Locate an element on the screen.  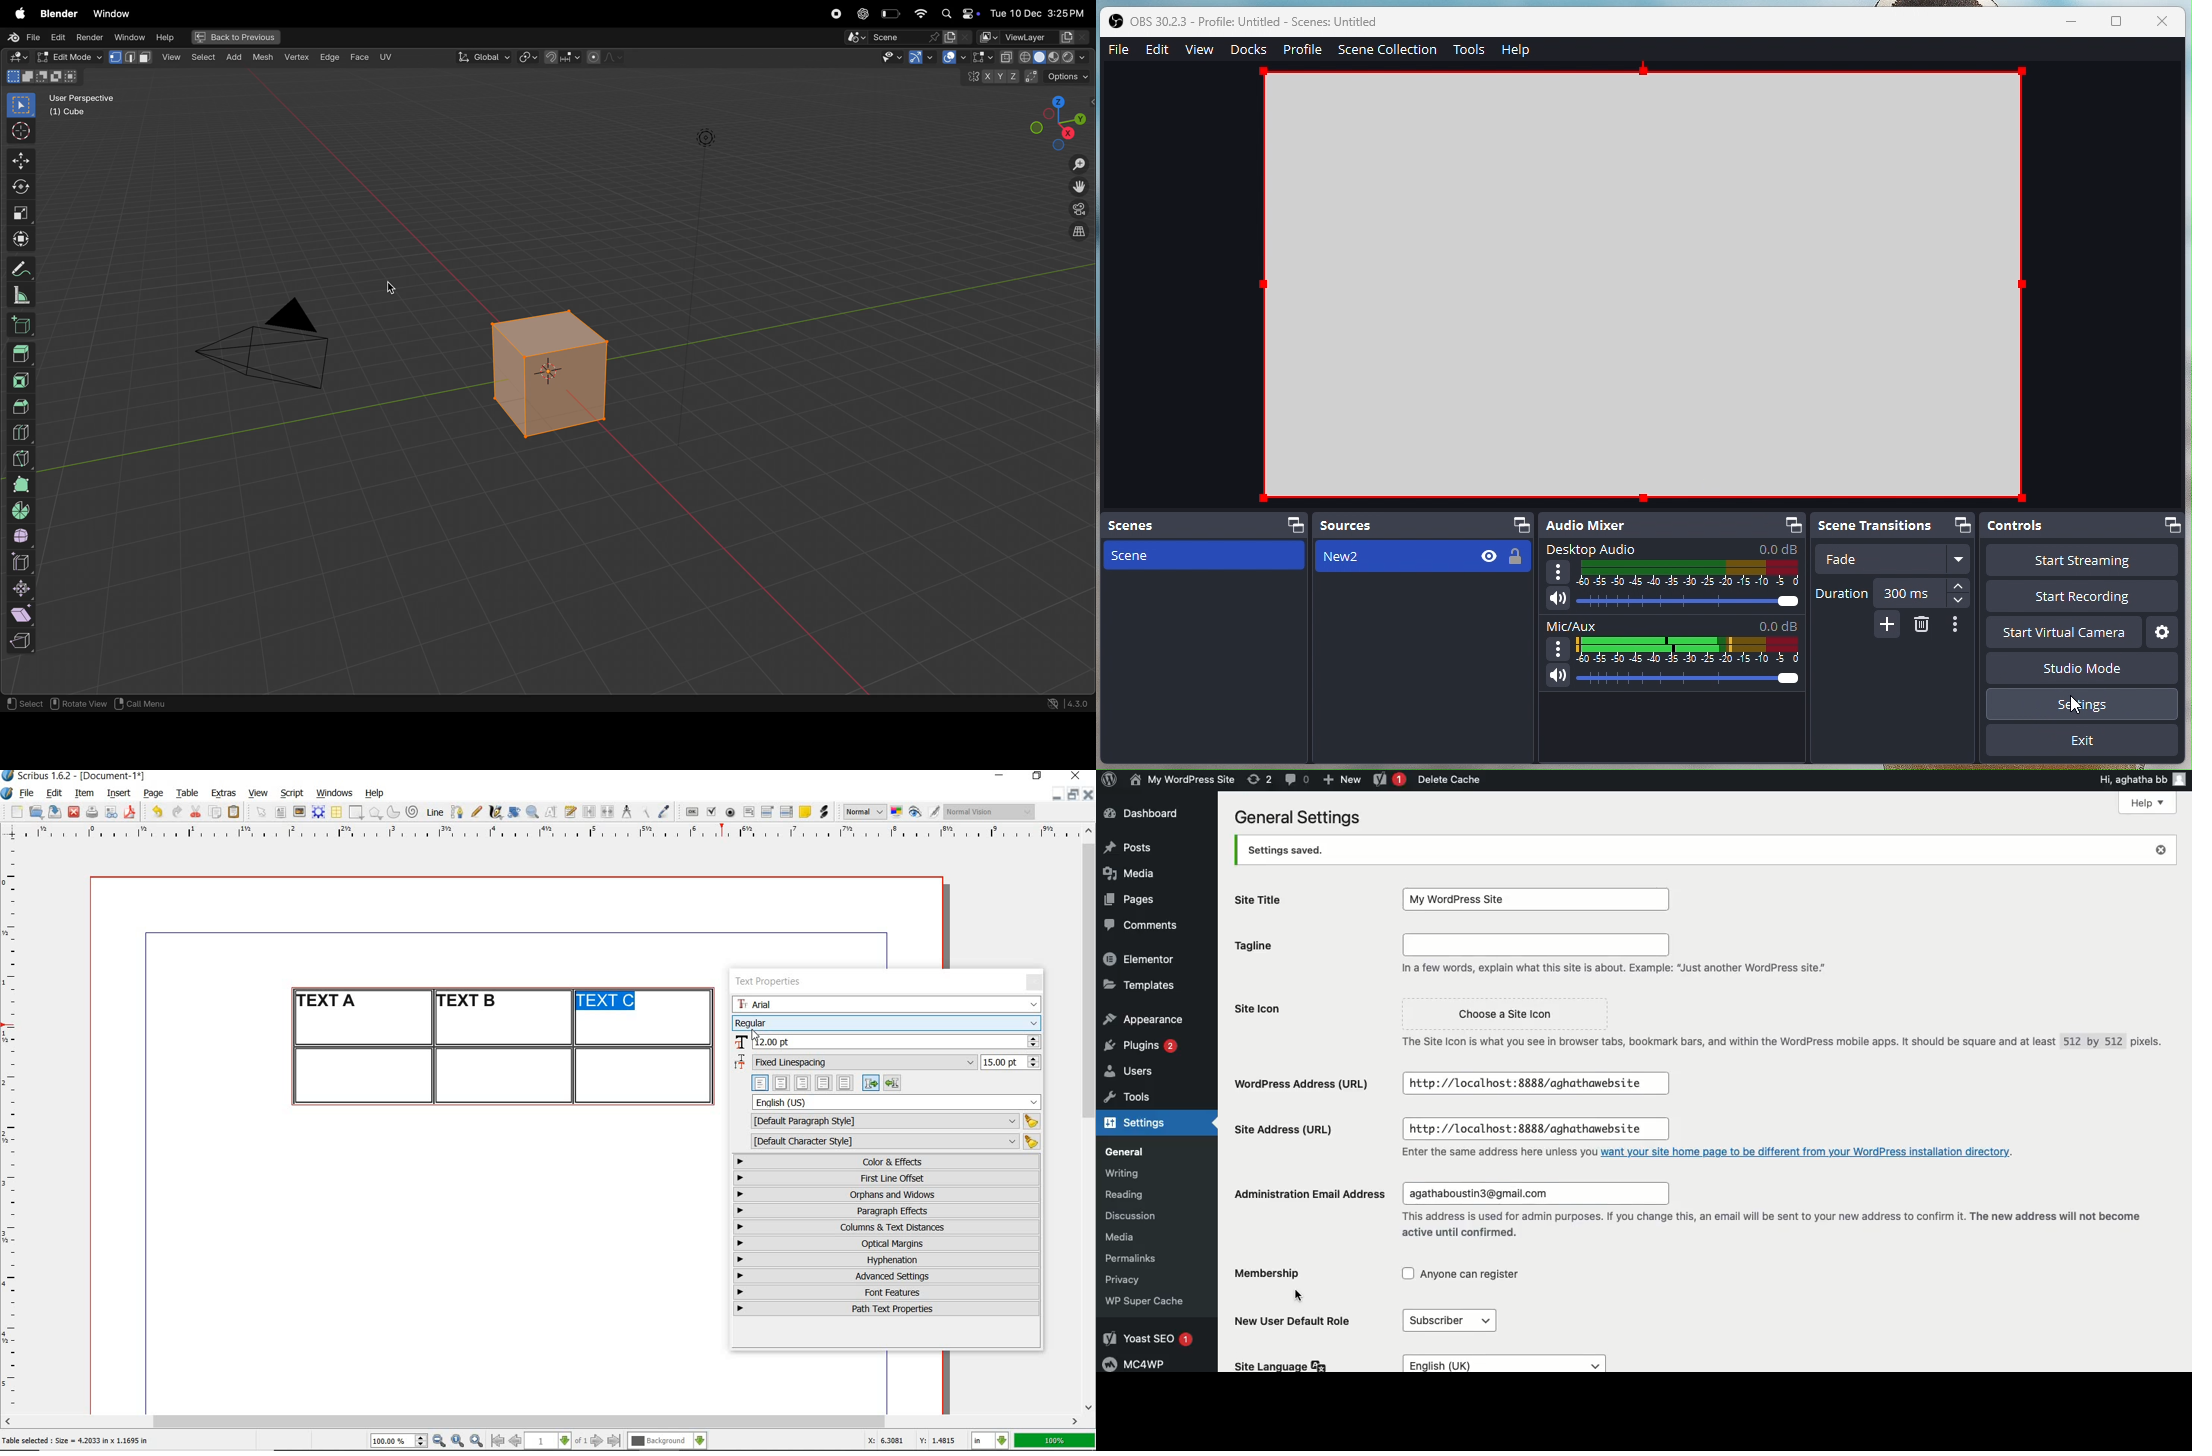
Duration is located at coordinates (1842, 594).